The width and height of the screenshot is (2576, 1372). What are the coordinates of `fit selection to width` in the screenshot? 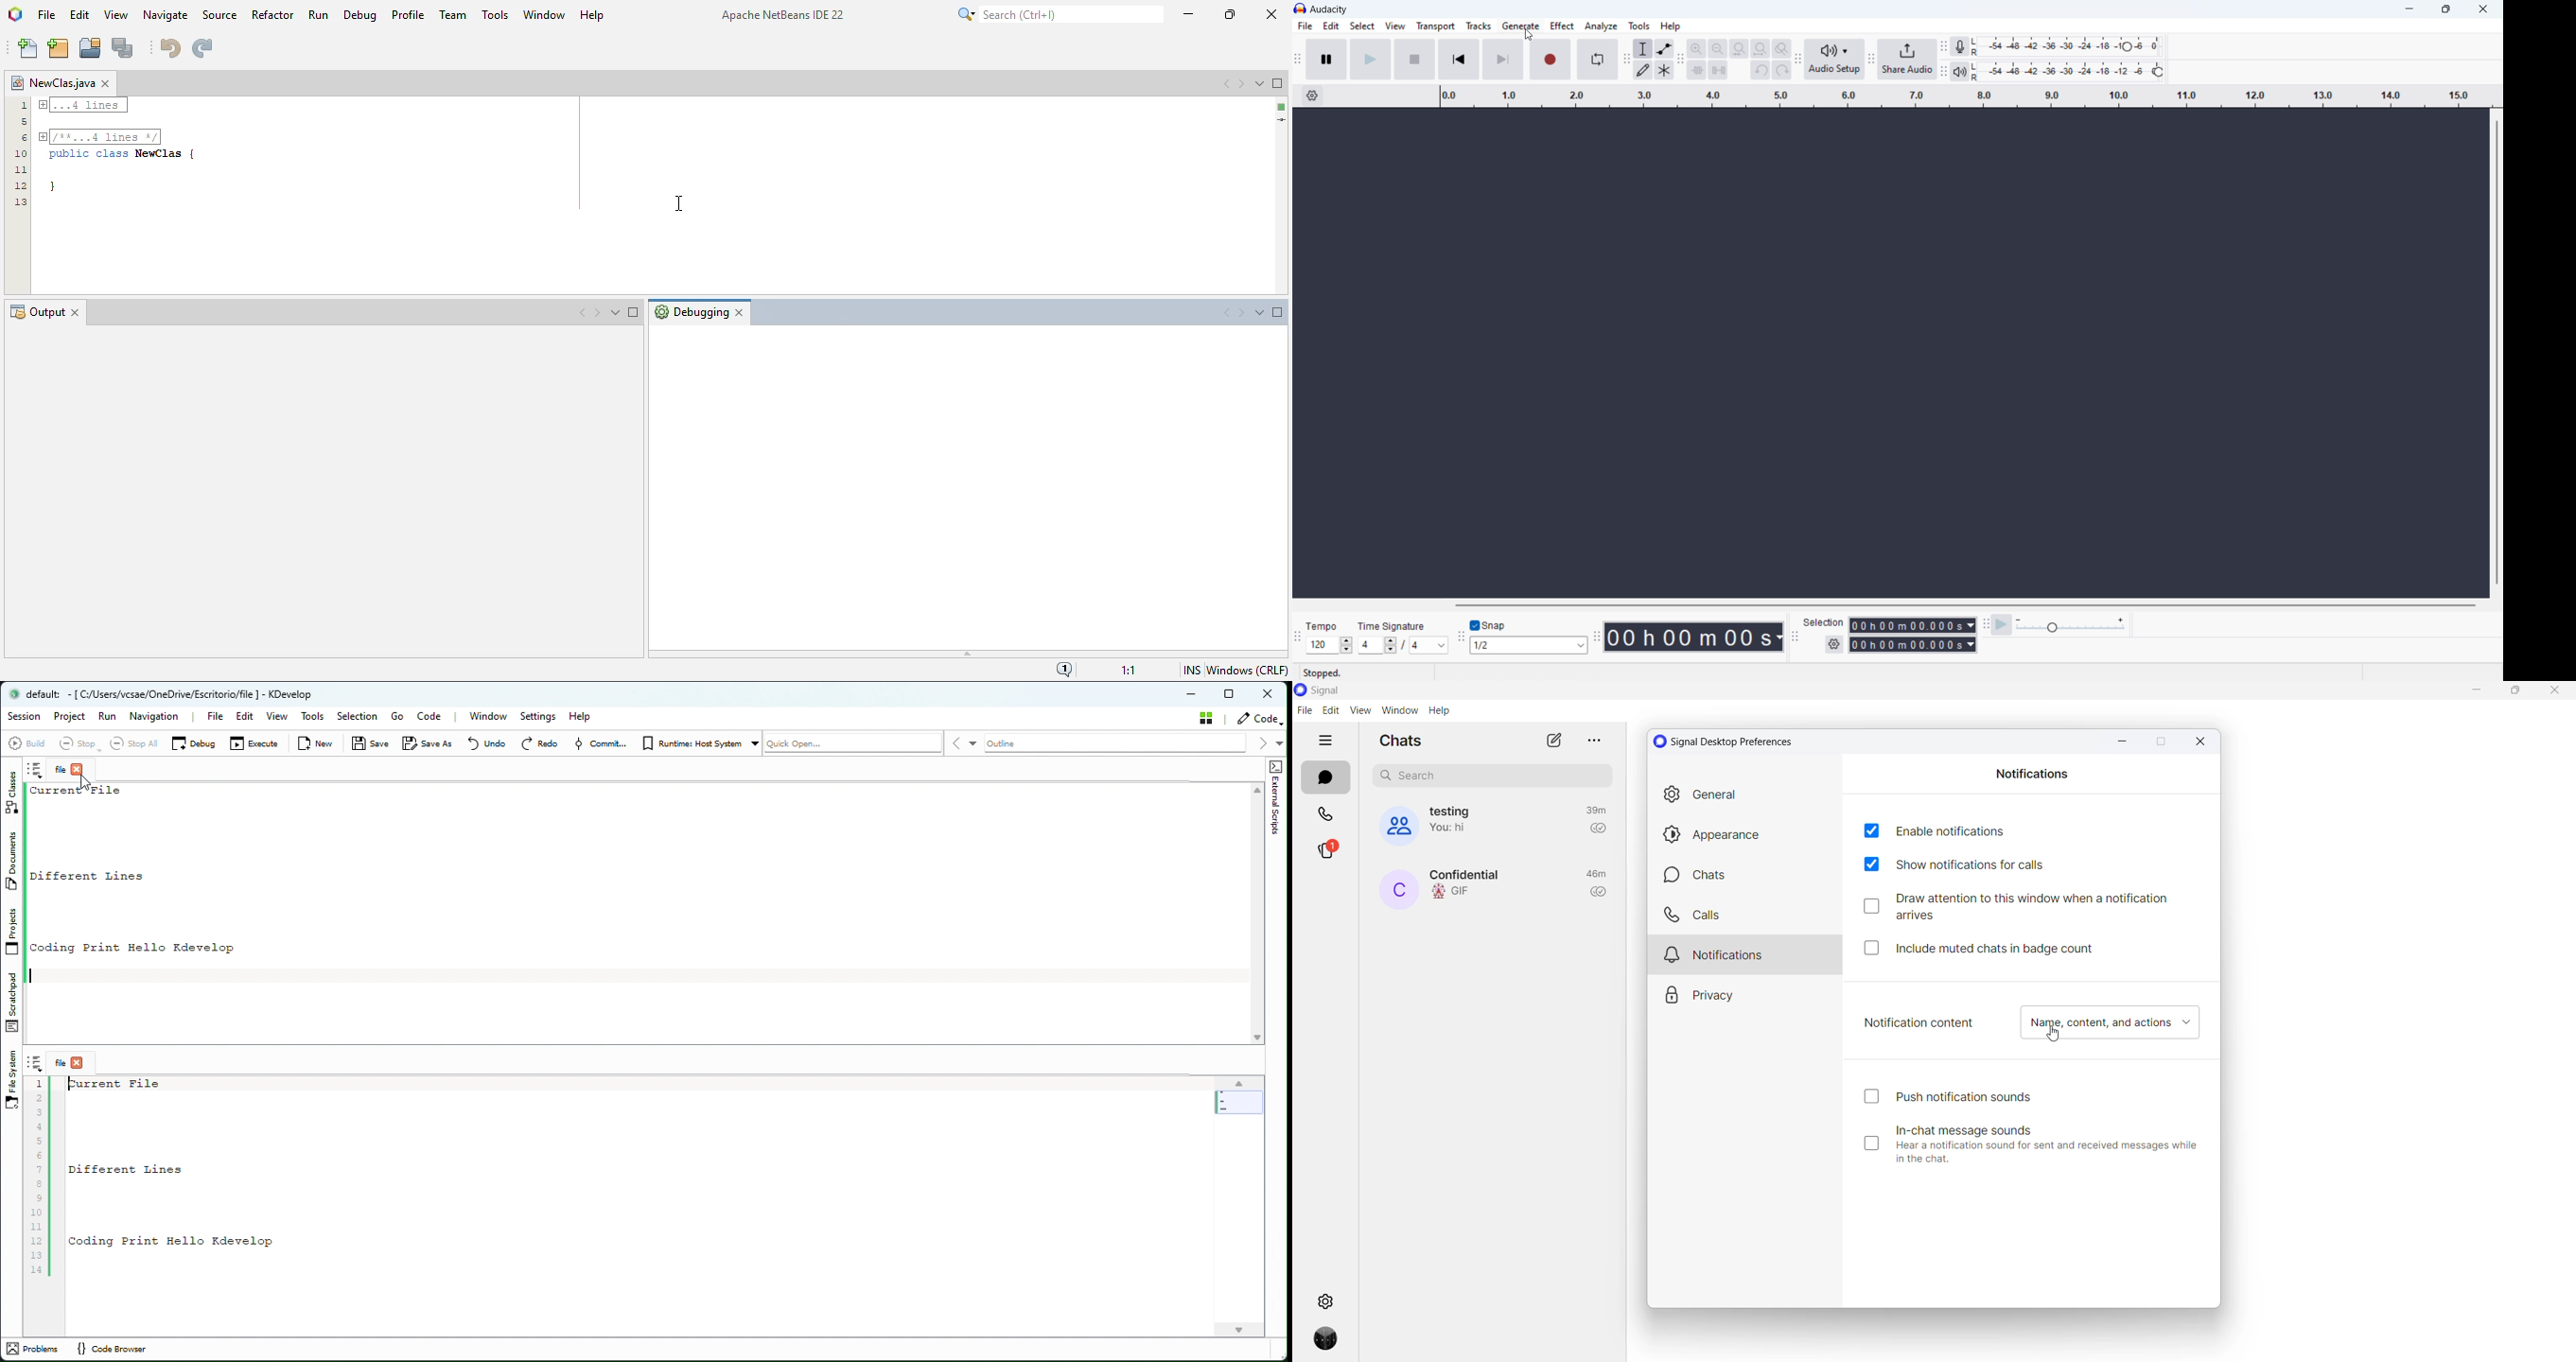 It's located at (1739, 49).